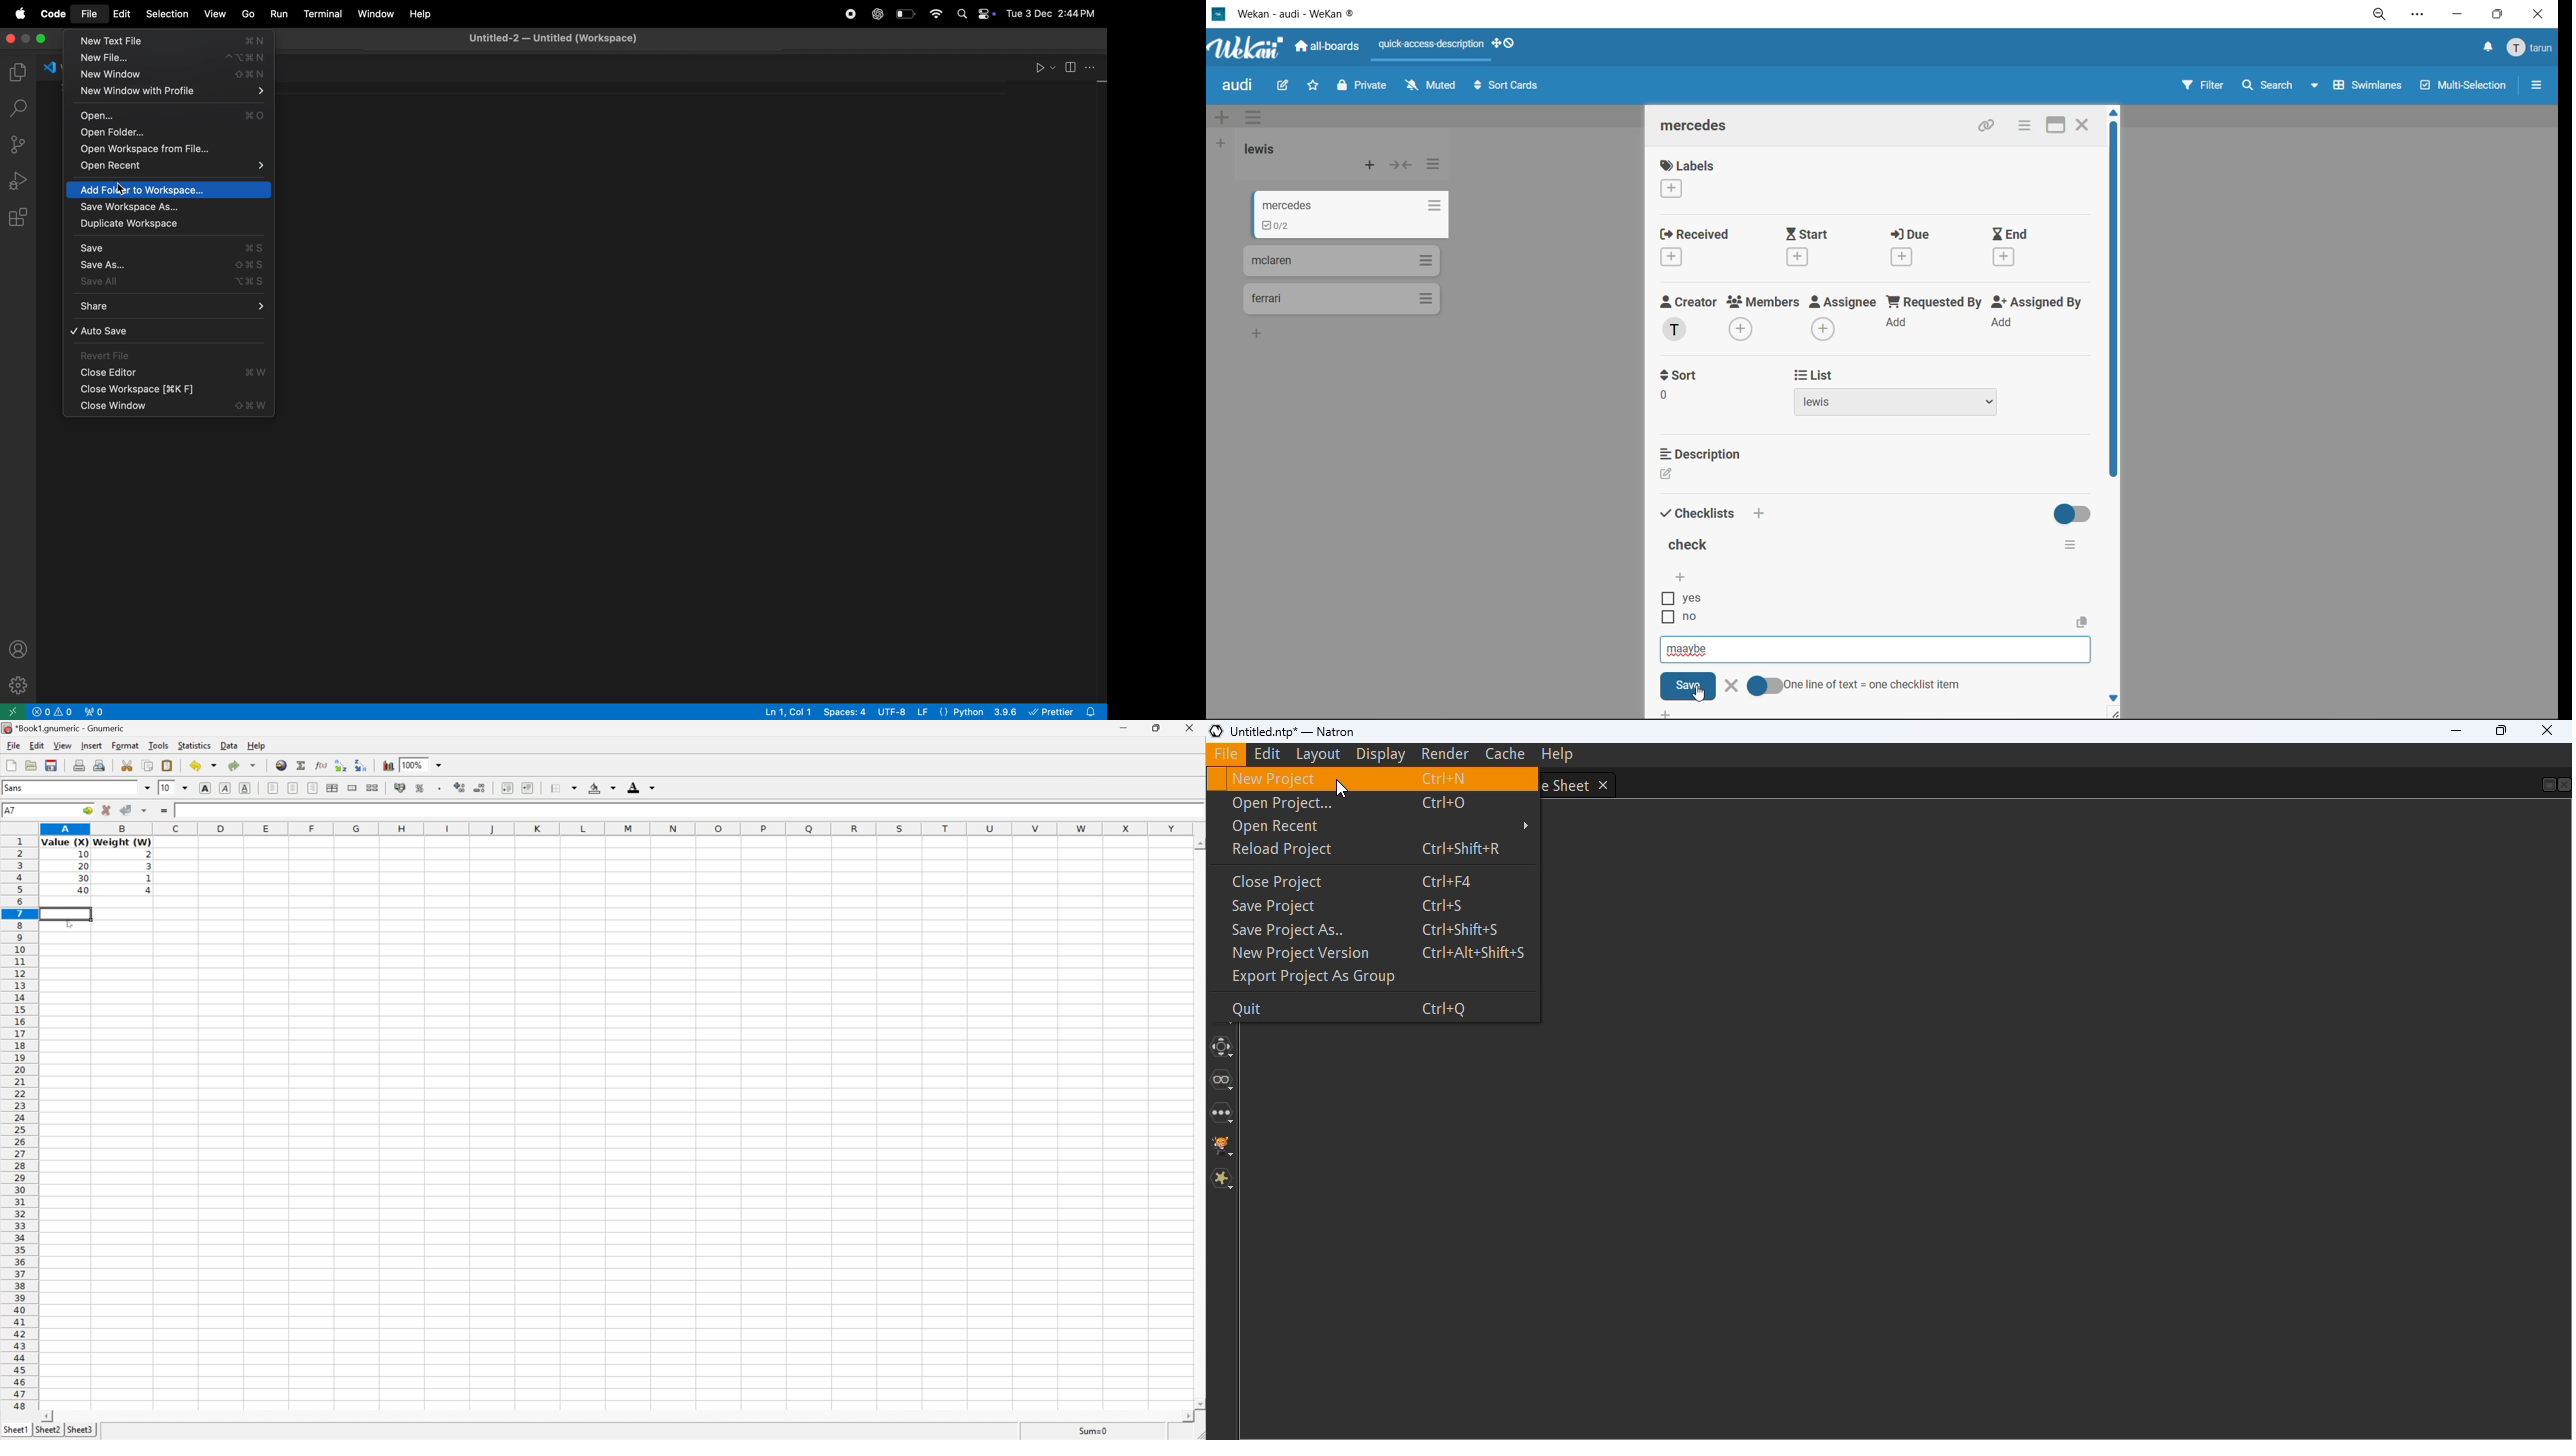 The width and height of the screenshot is (2576, 1456). I want to click on 1, so click(147, 878).